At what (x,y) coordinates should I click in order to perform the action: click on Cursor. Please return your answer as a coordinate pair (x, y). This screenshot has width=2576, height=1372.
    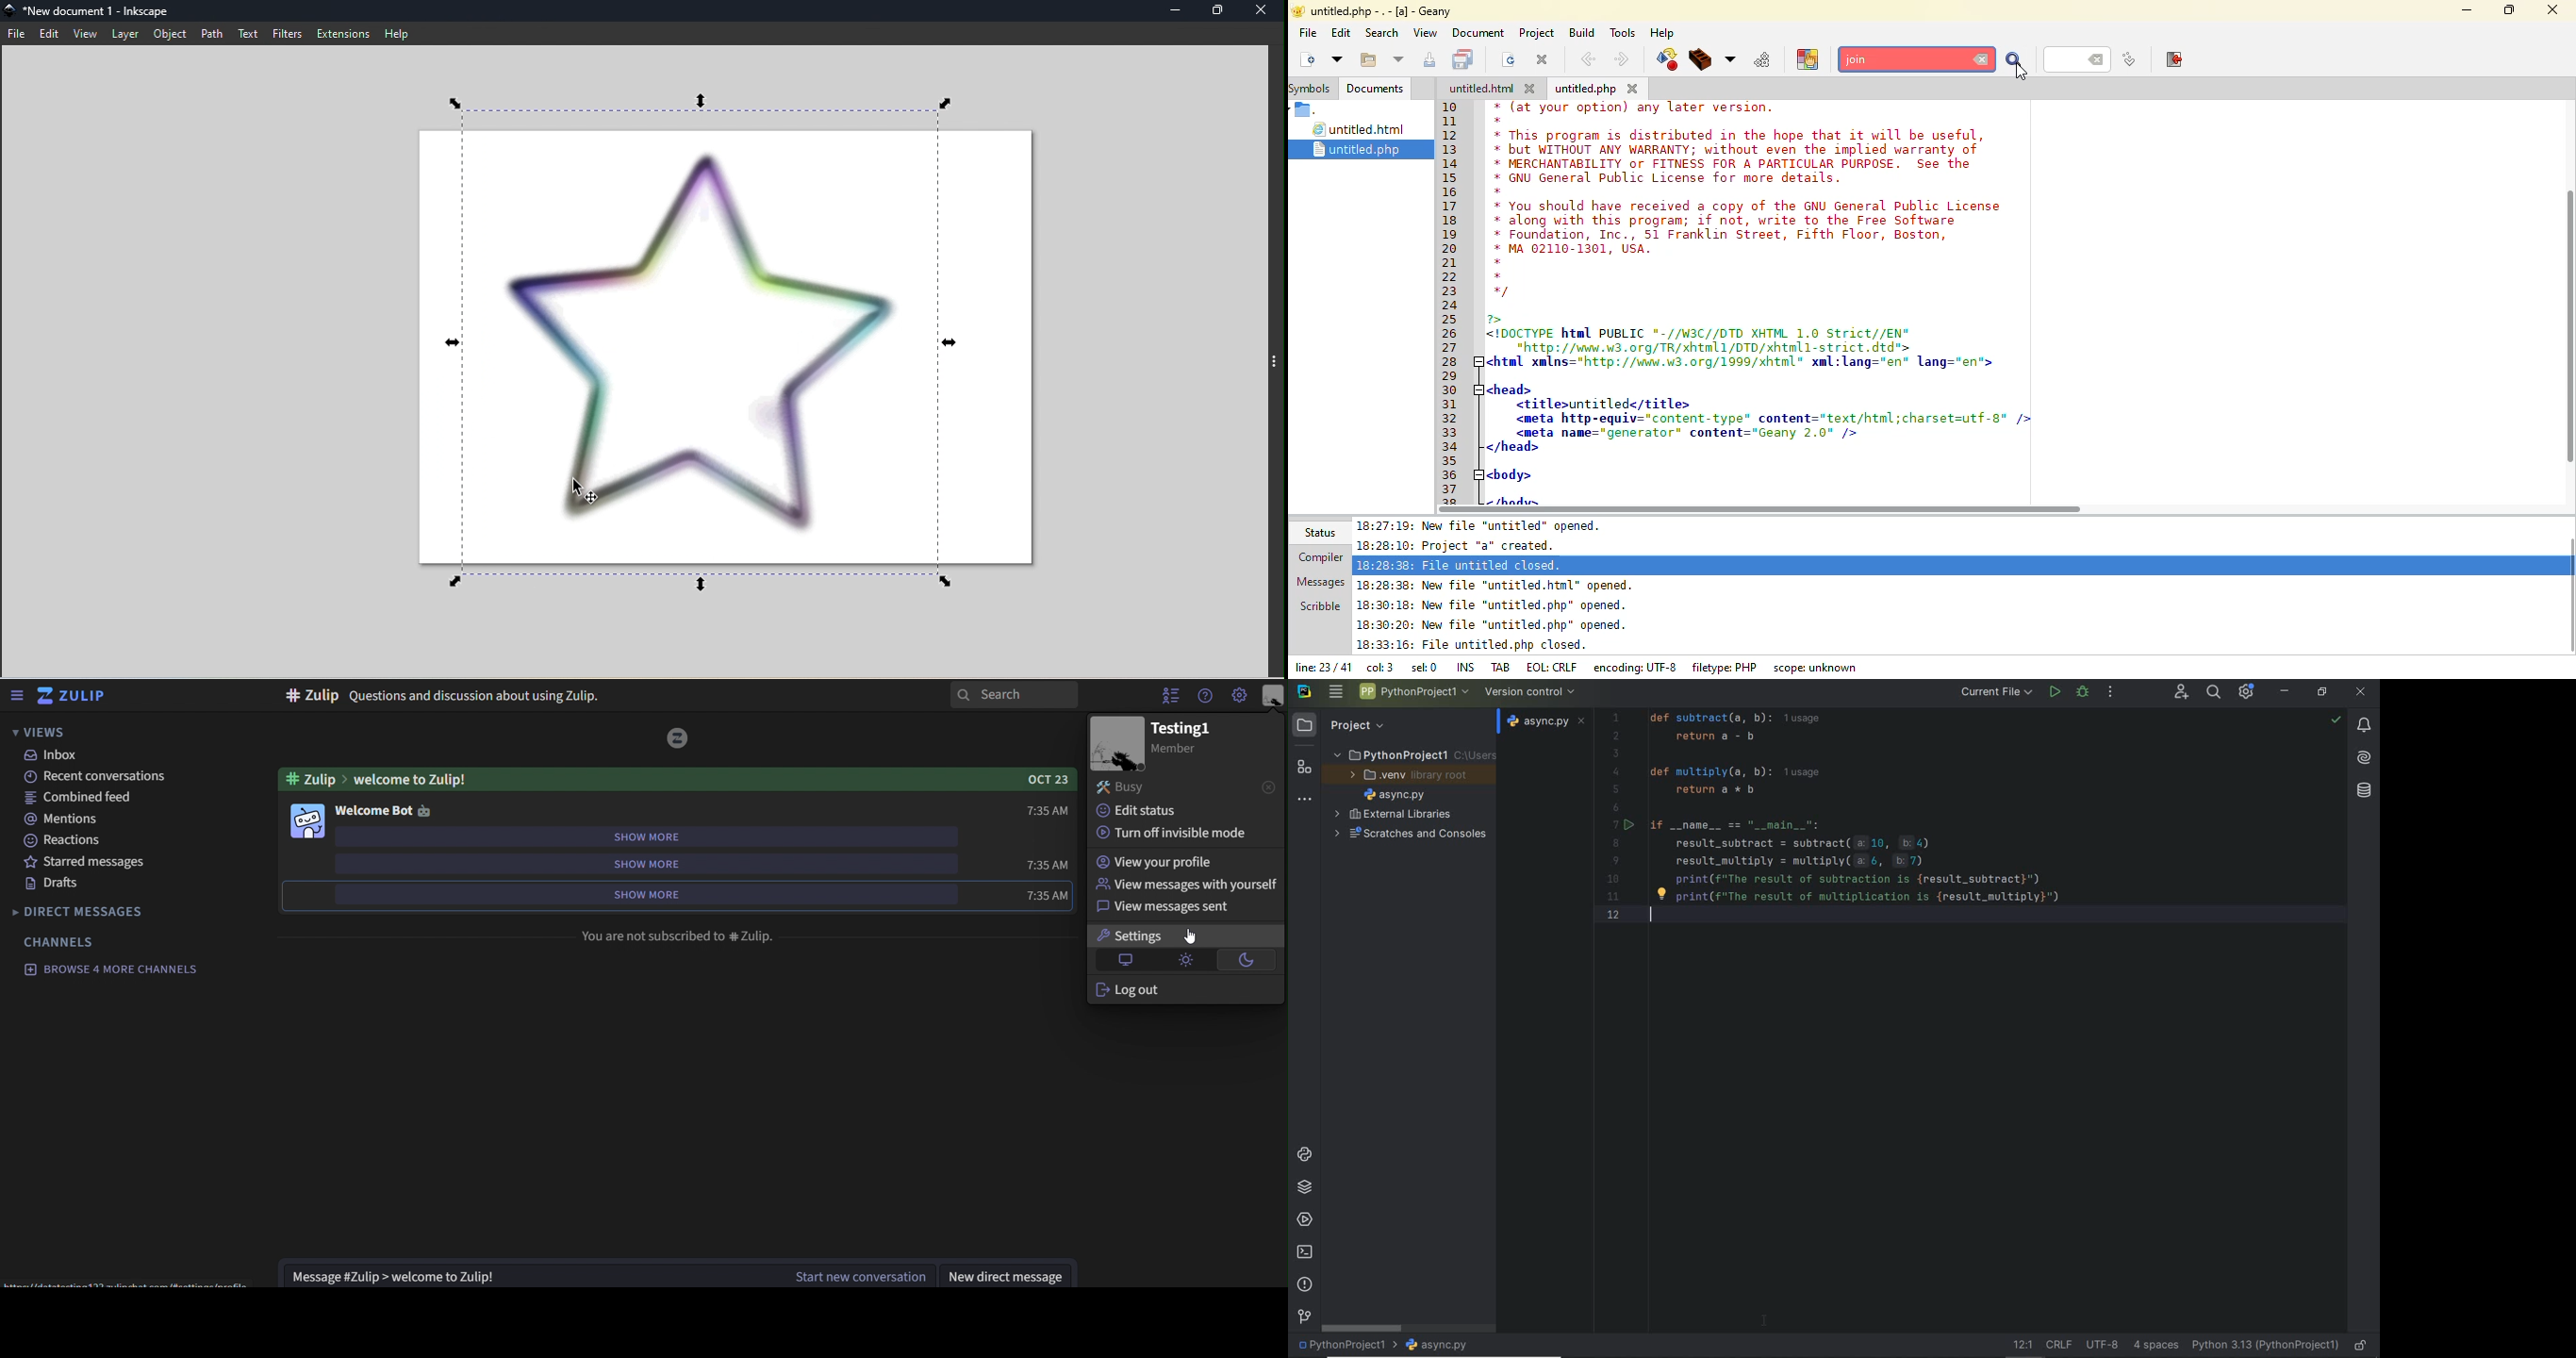
    Looking at the image, I should click on (1192, 936).